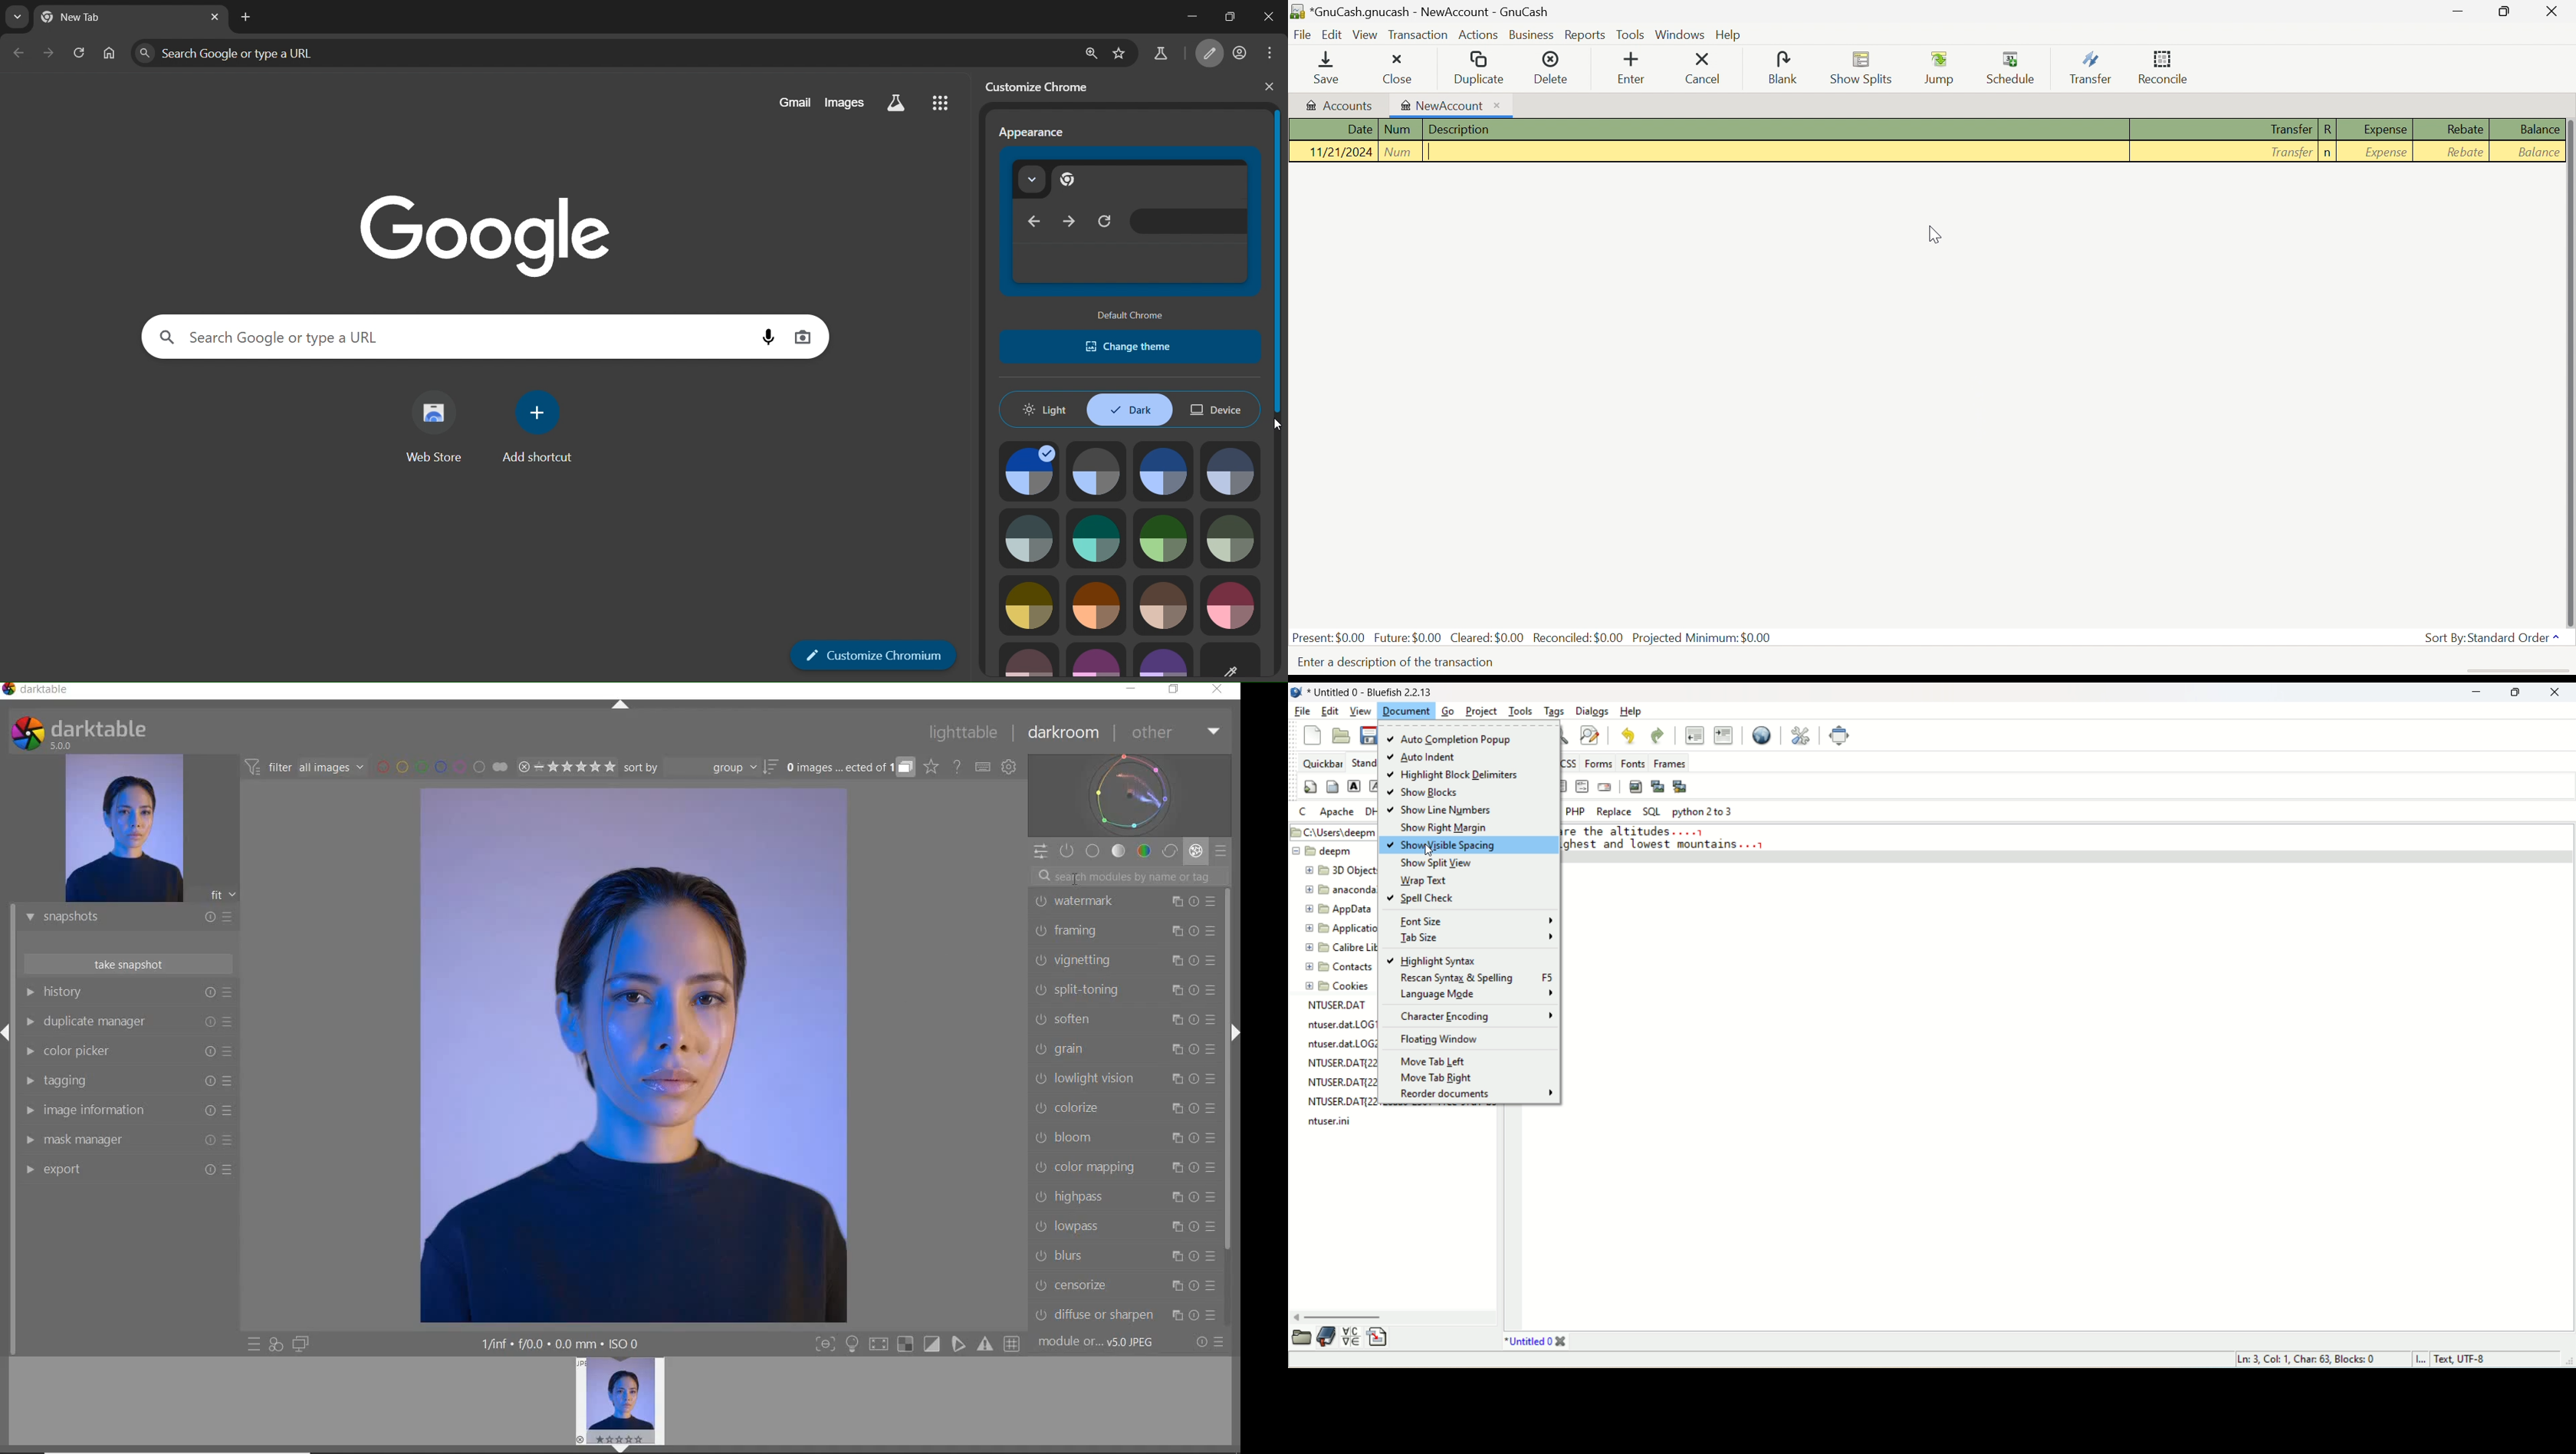  Describe the element at coordinates (1635, 787) in the screenshot. I see `insert image` at that location.